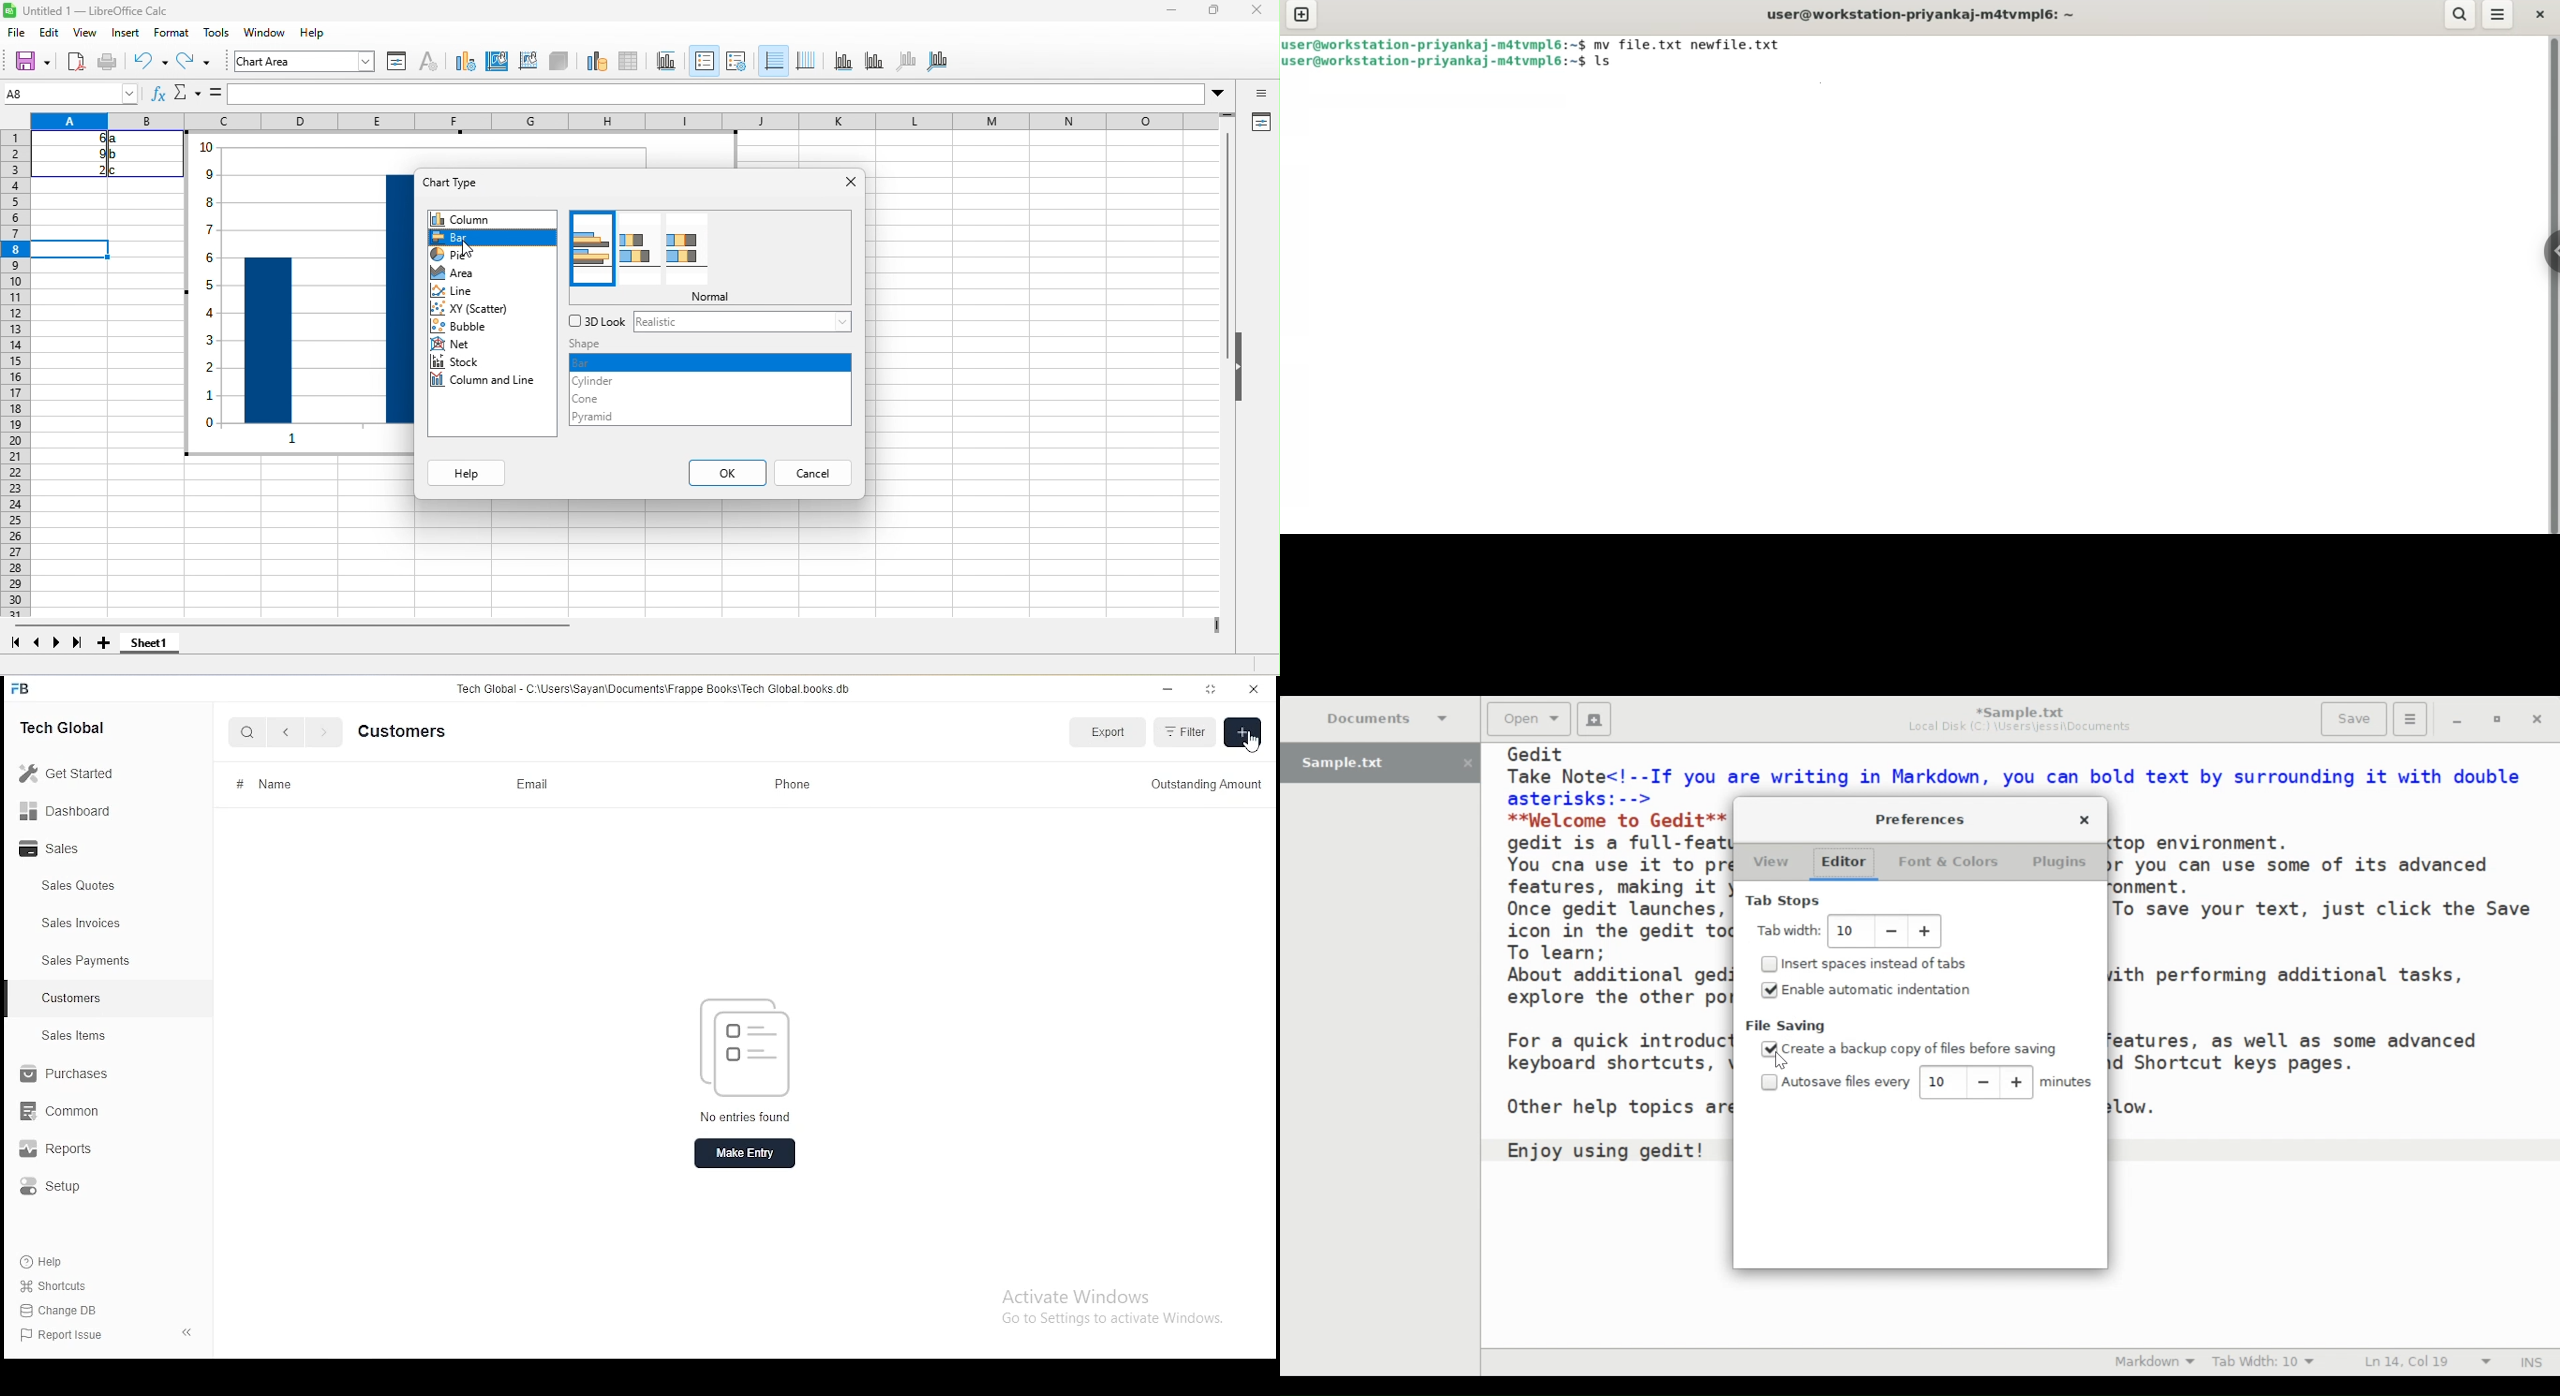 Image resolution: width=2576 pixels, height=1400 pixels. I want to click on formular bar, so click(720, 96).